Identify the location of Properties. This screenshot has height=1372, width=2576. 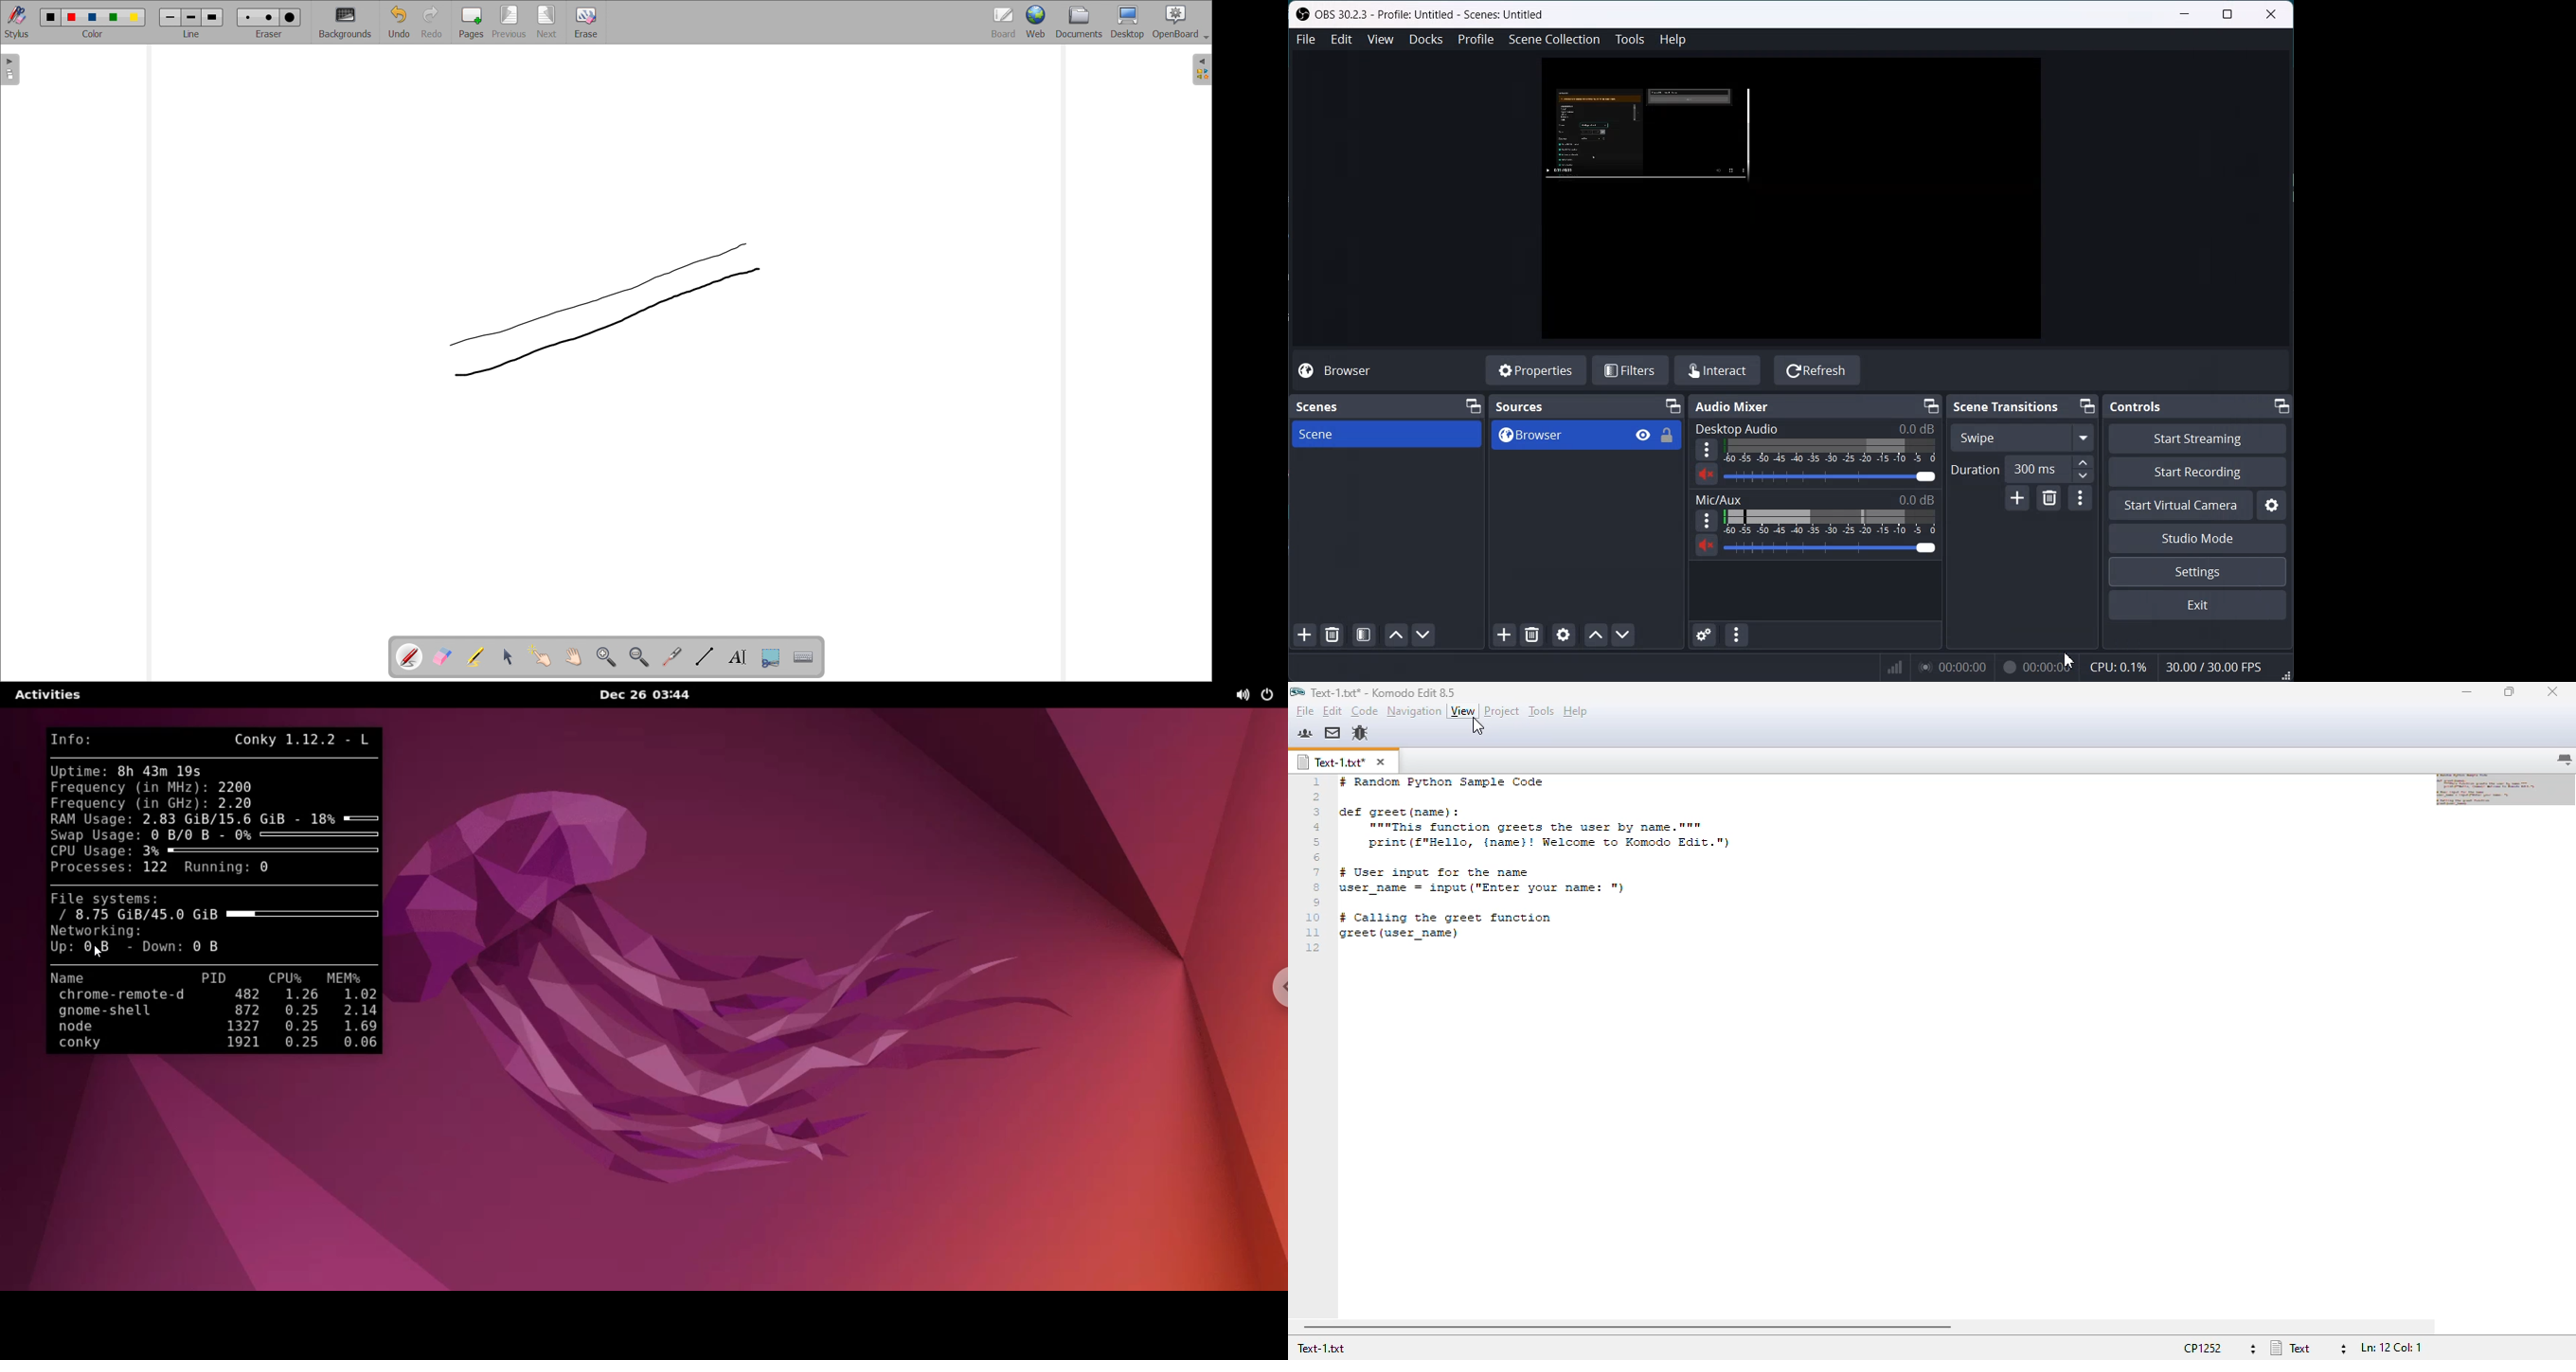
(1534, 371).